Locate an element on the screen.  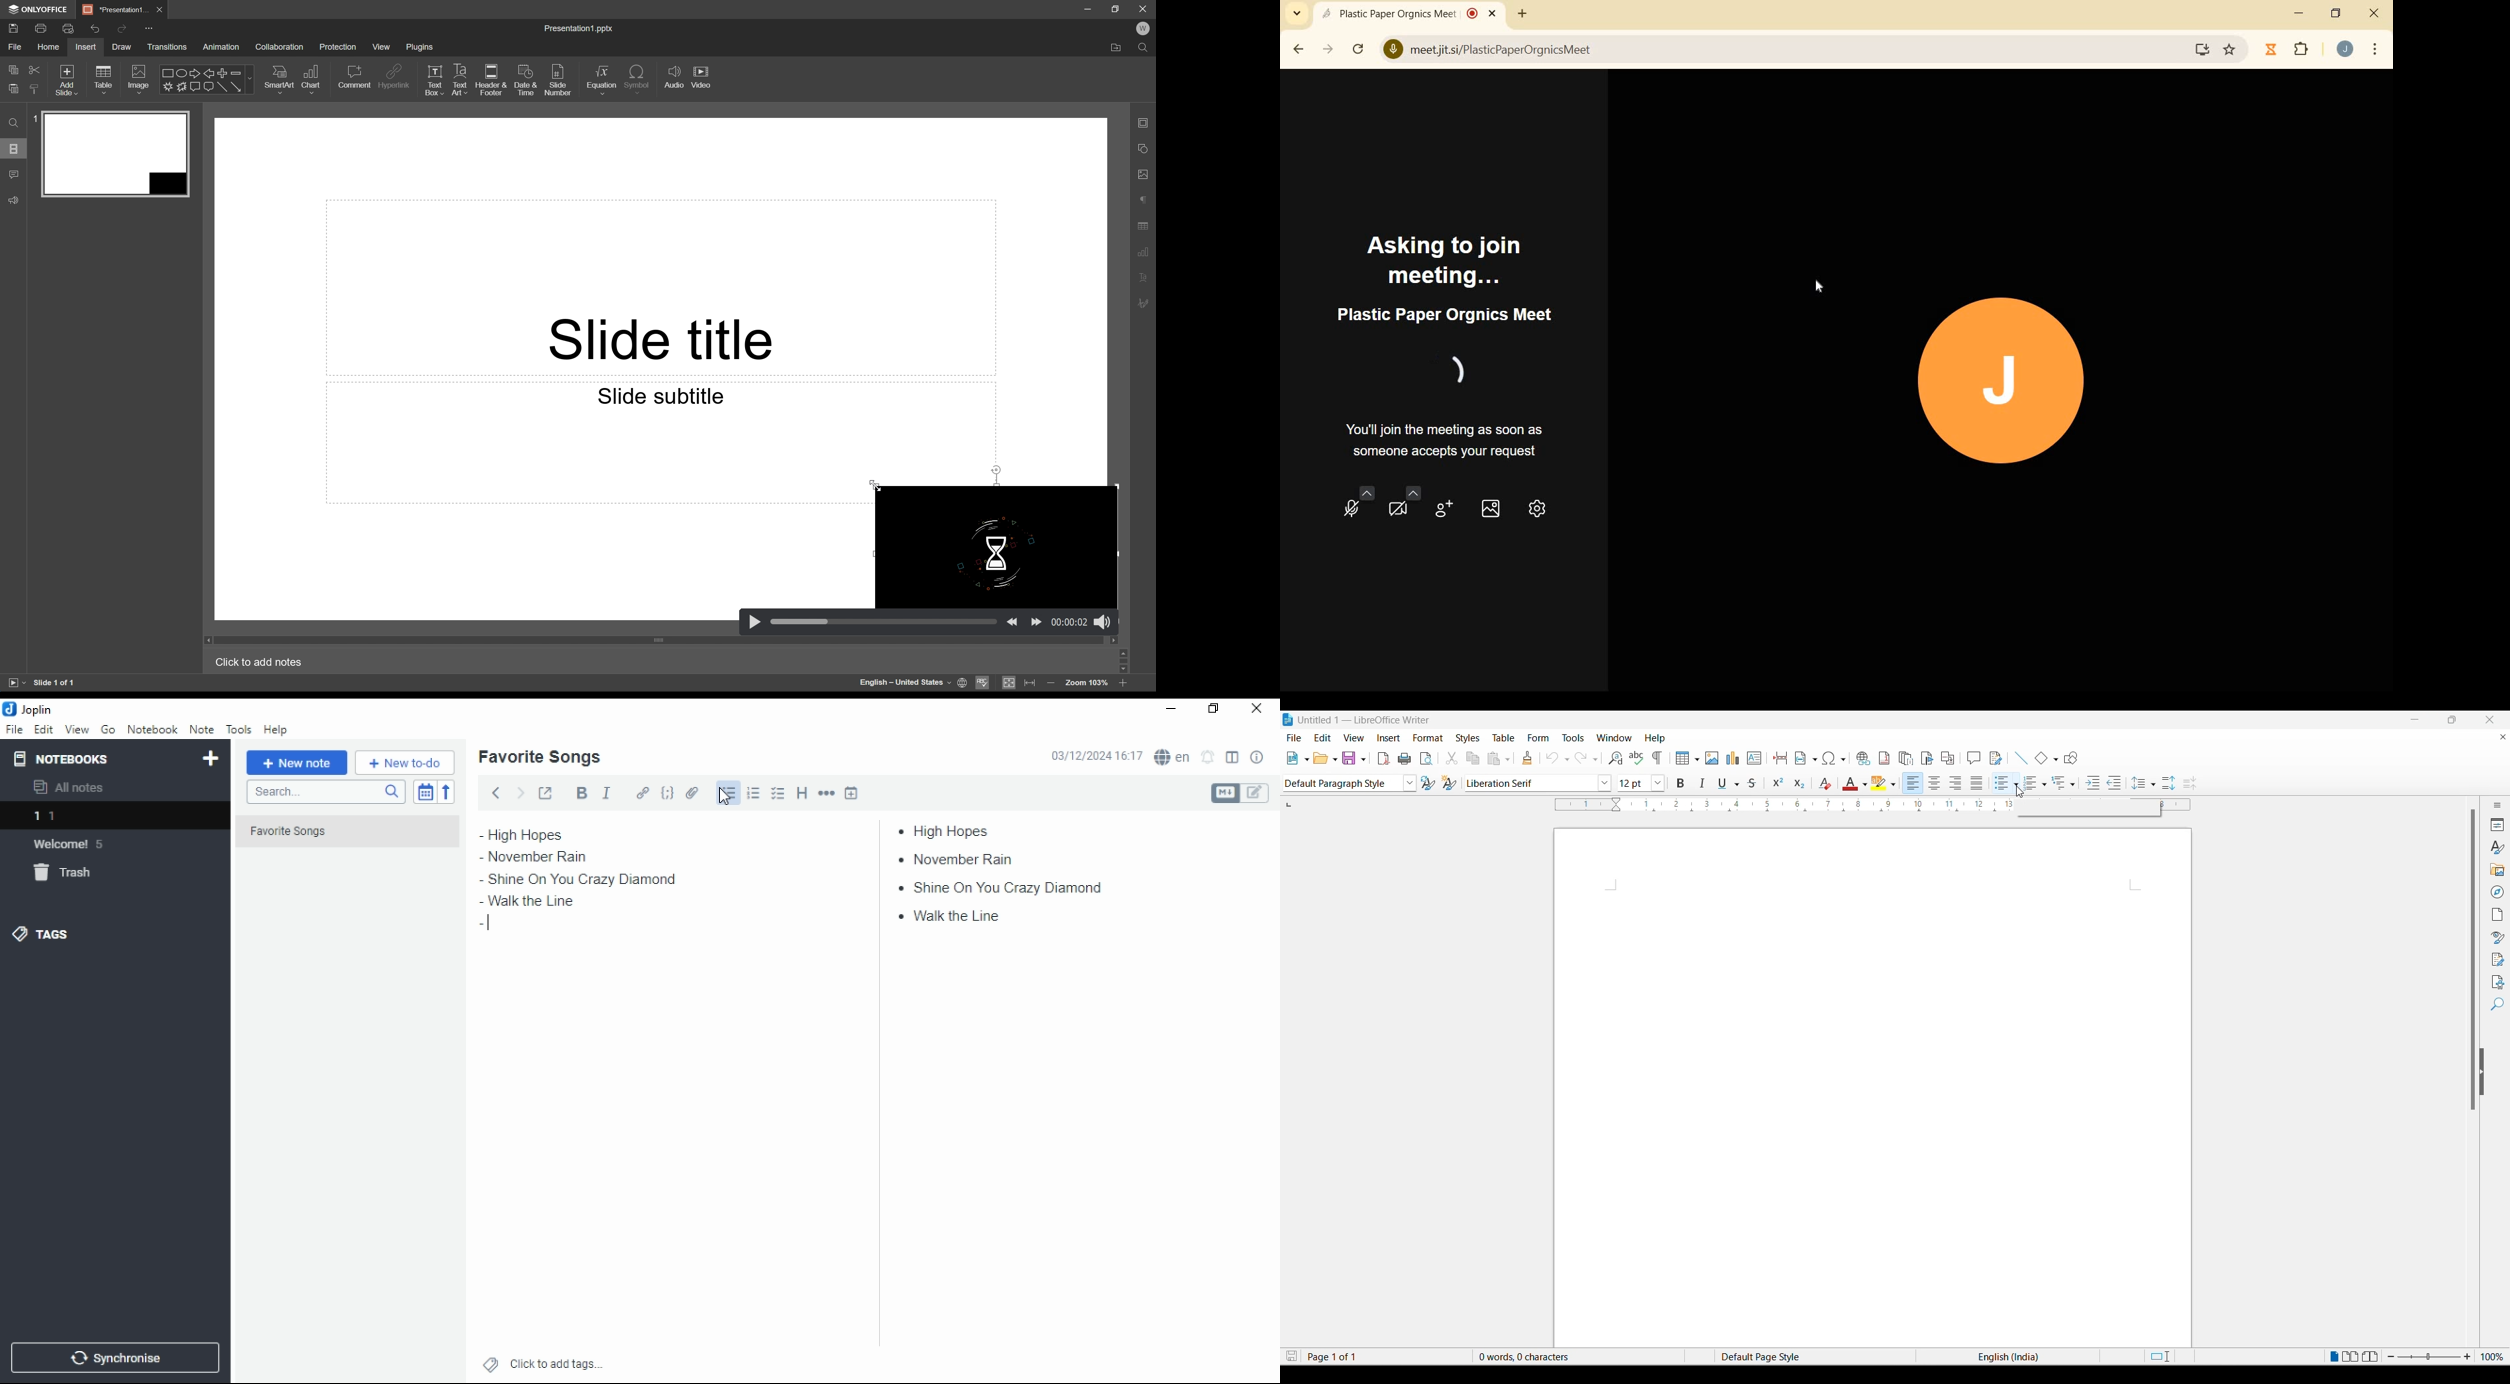
november rain is located at coordinates (962, 858).